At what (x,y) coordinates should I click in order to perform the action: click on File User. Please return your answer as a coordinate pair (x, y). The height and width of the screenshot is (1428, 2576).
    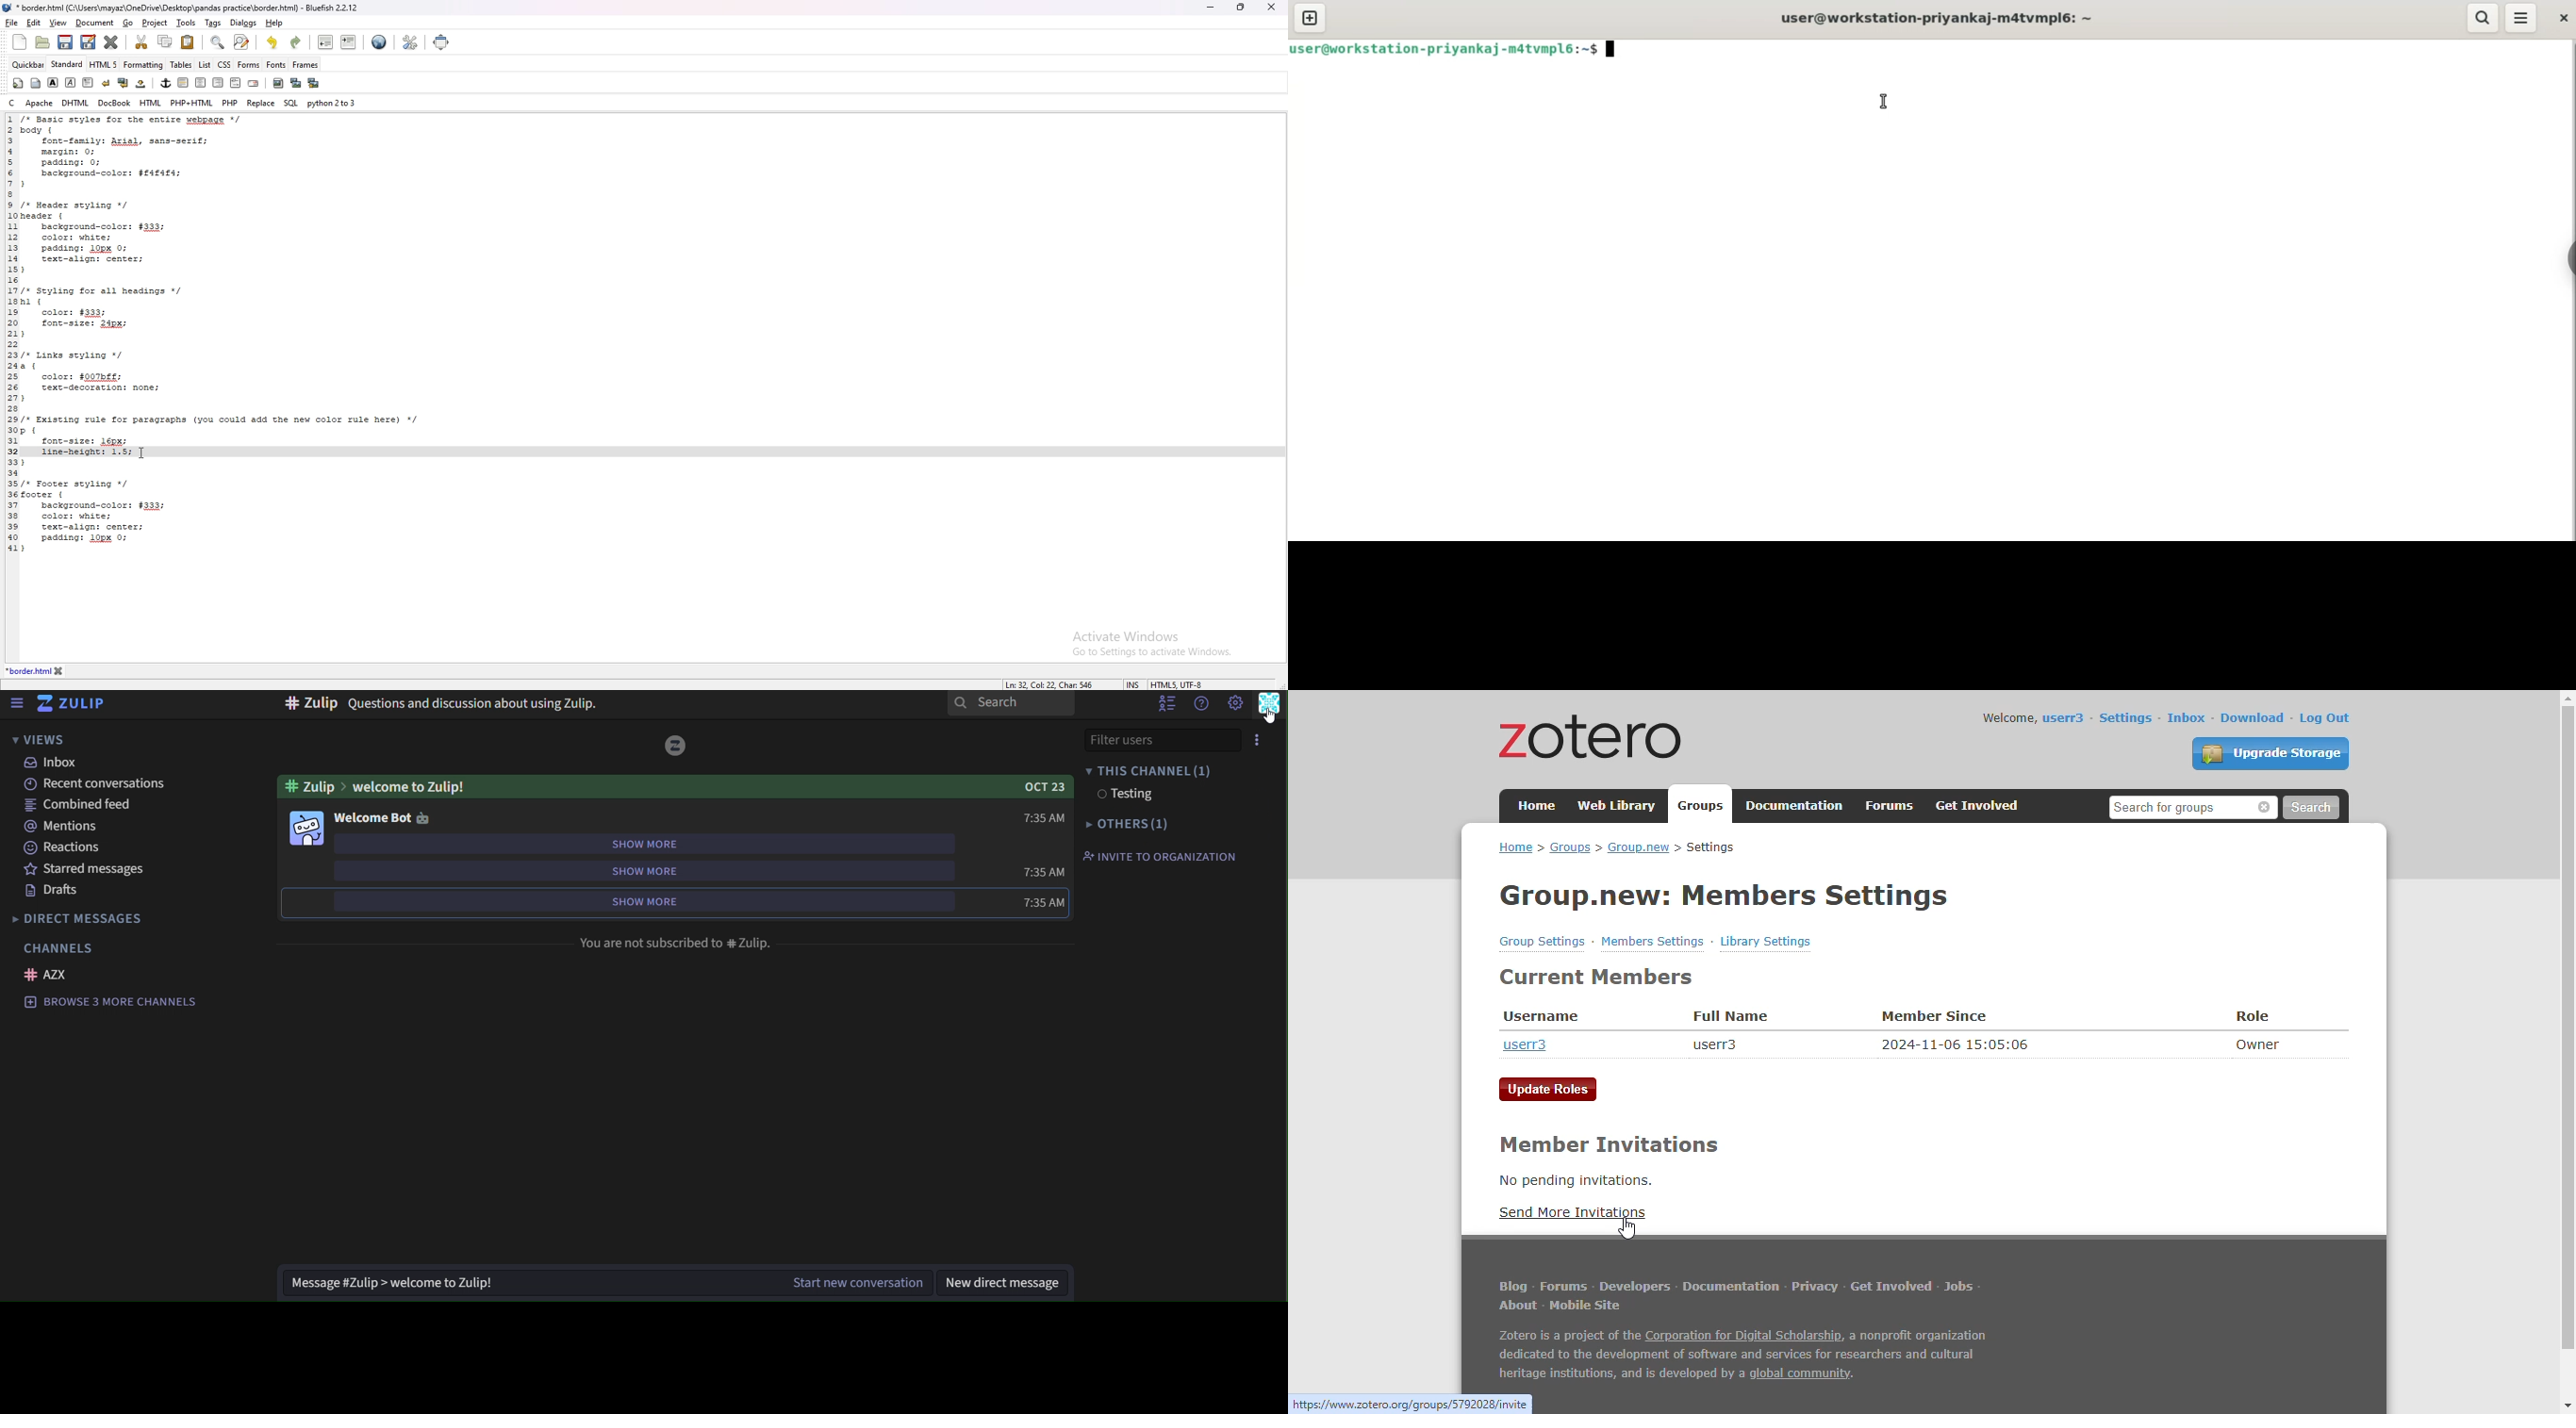
    Looking at the image, I should click on (1150, 740).